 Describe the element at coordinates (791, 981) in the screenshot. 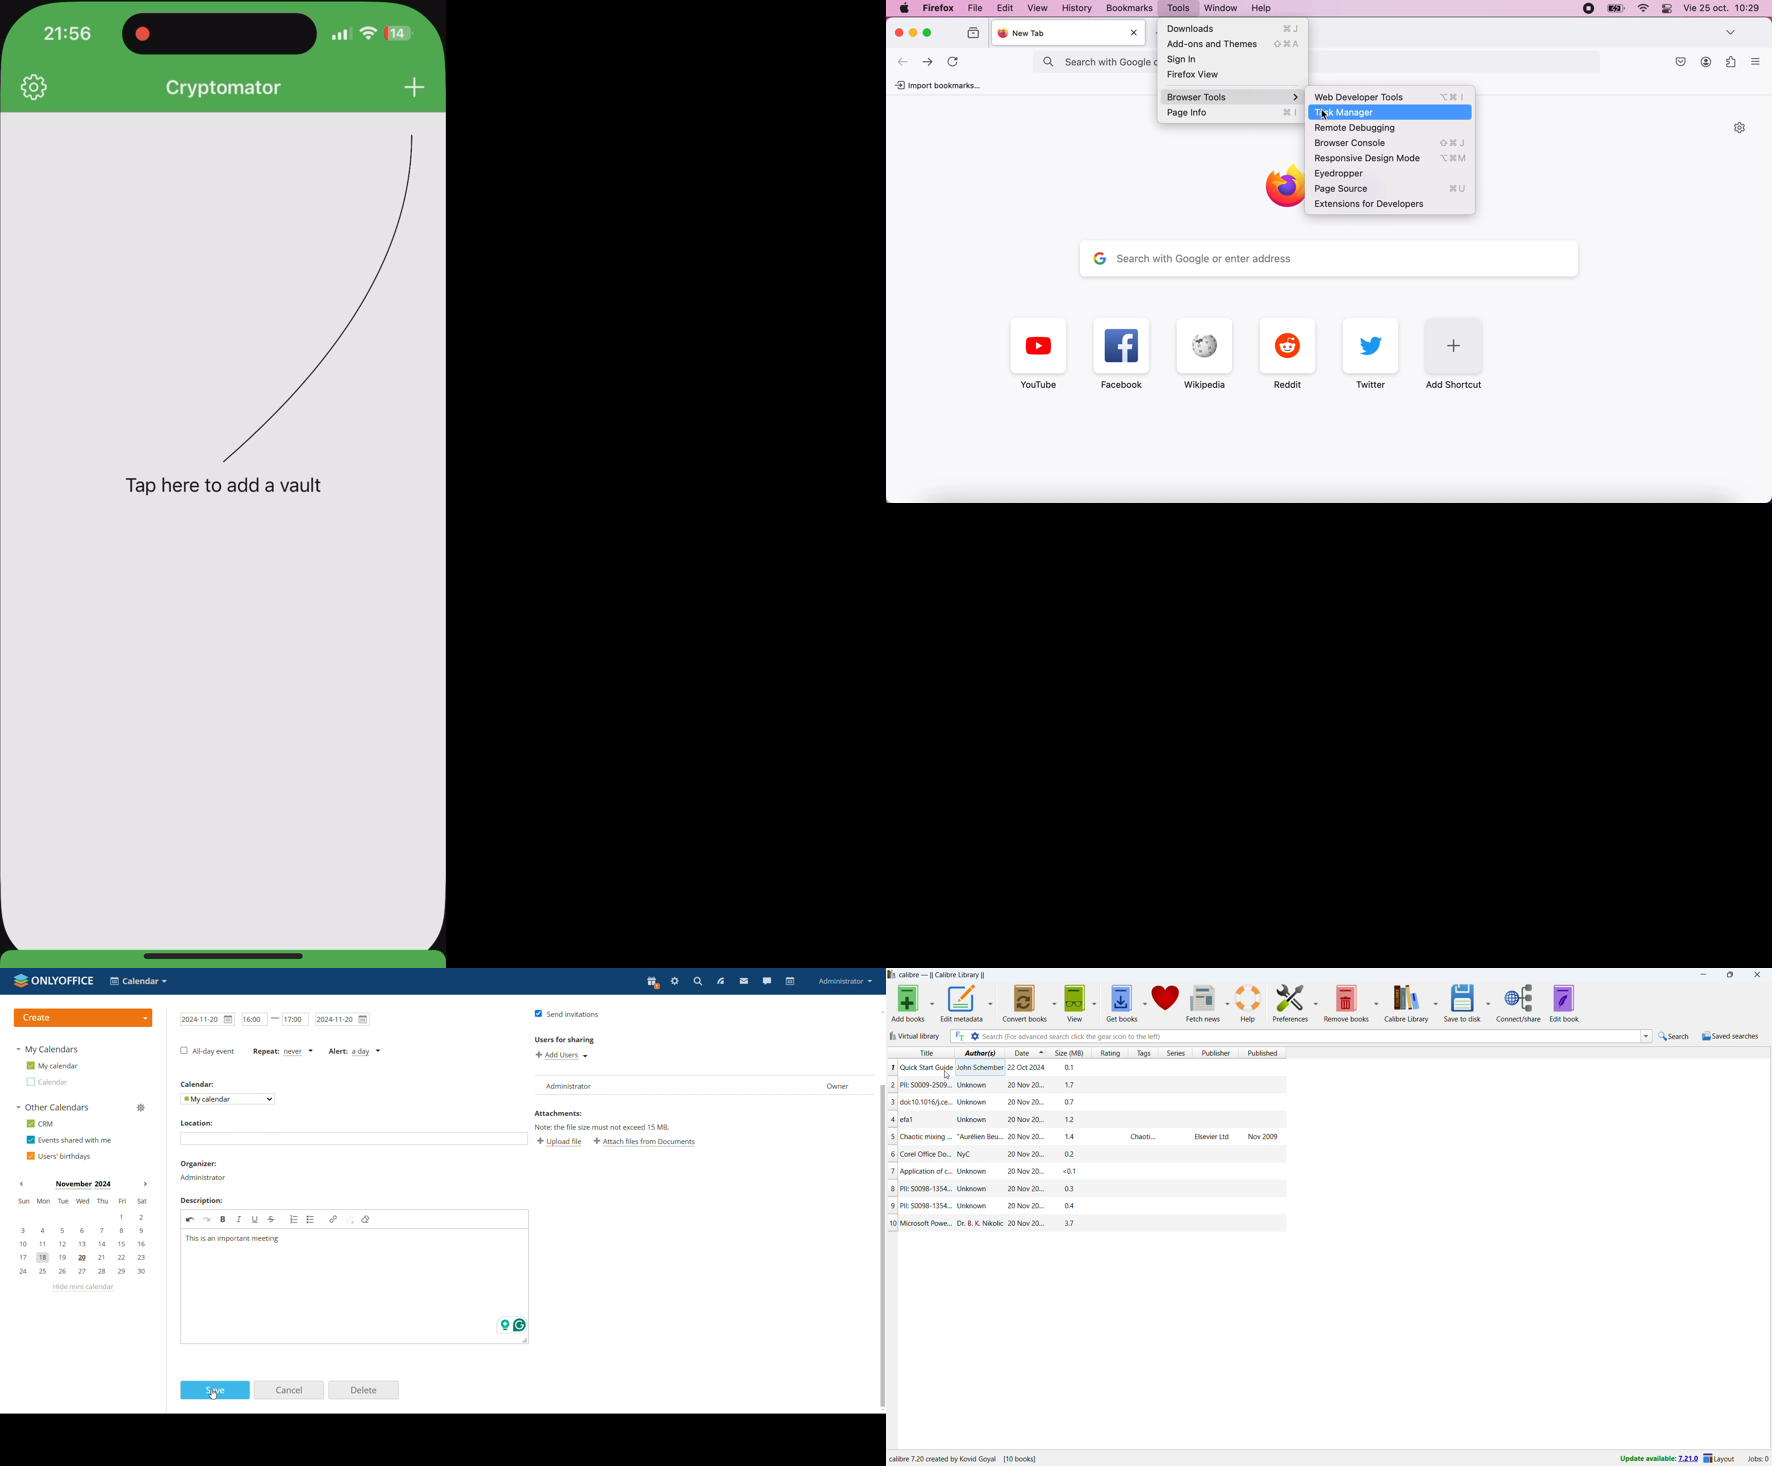

I see `calendar` at that location.